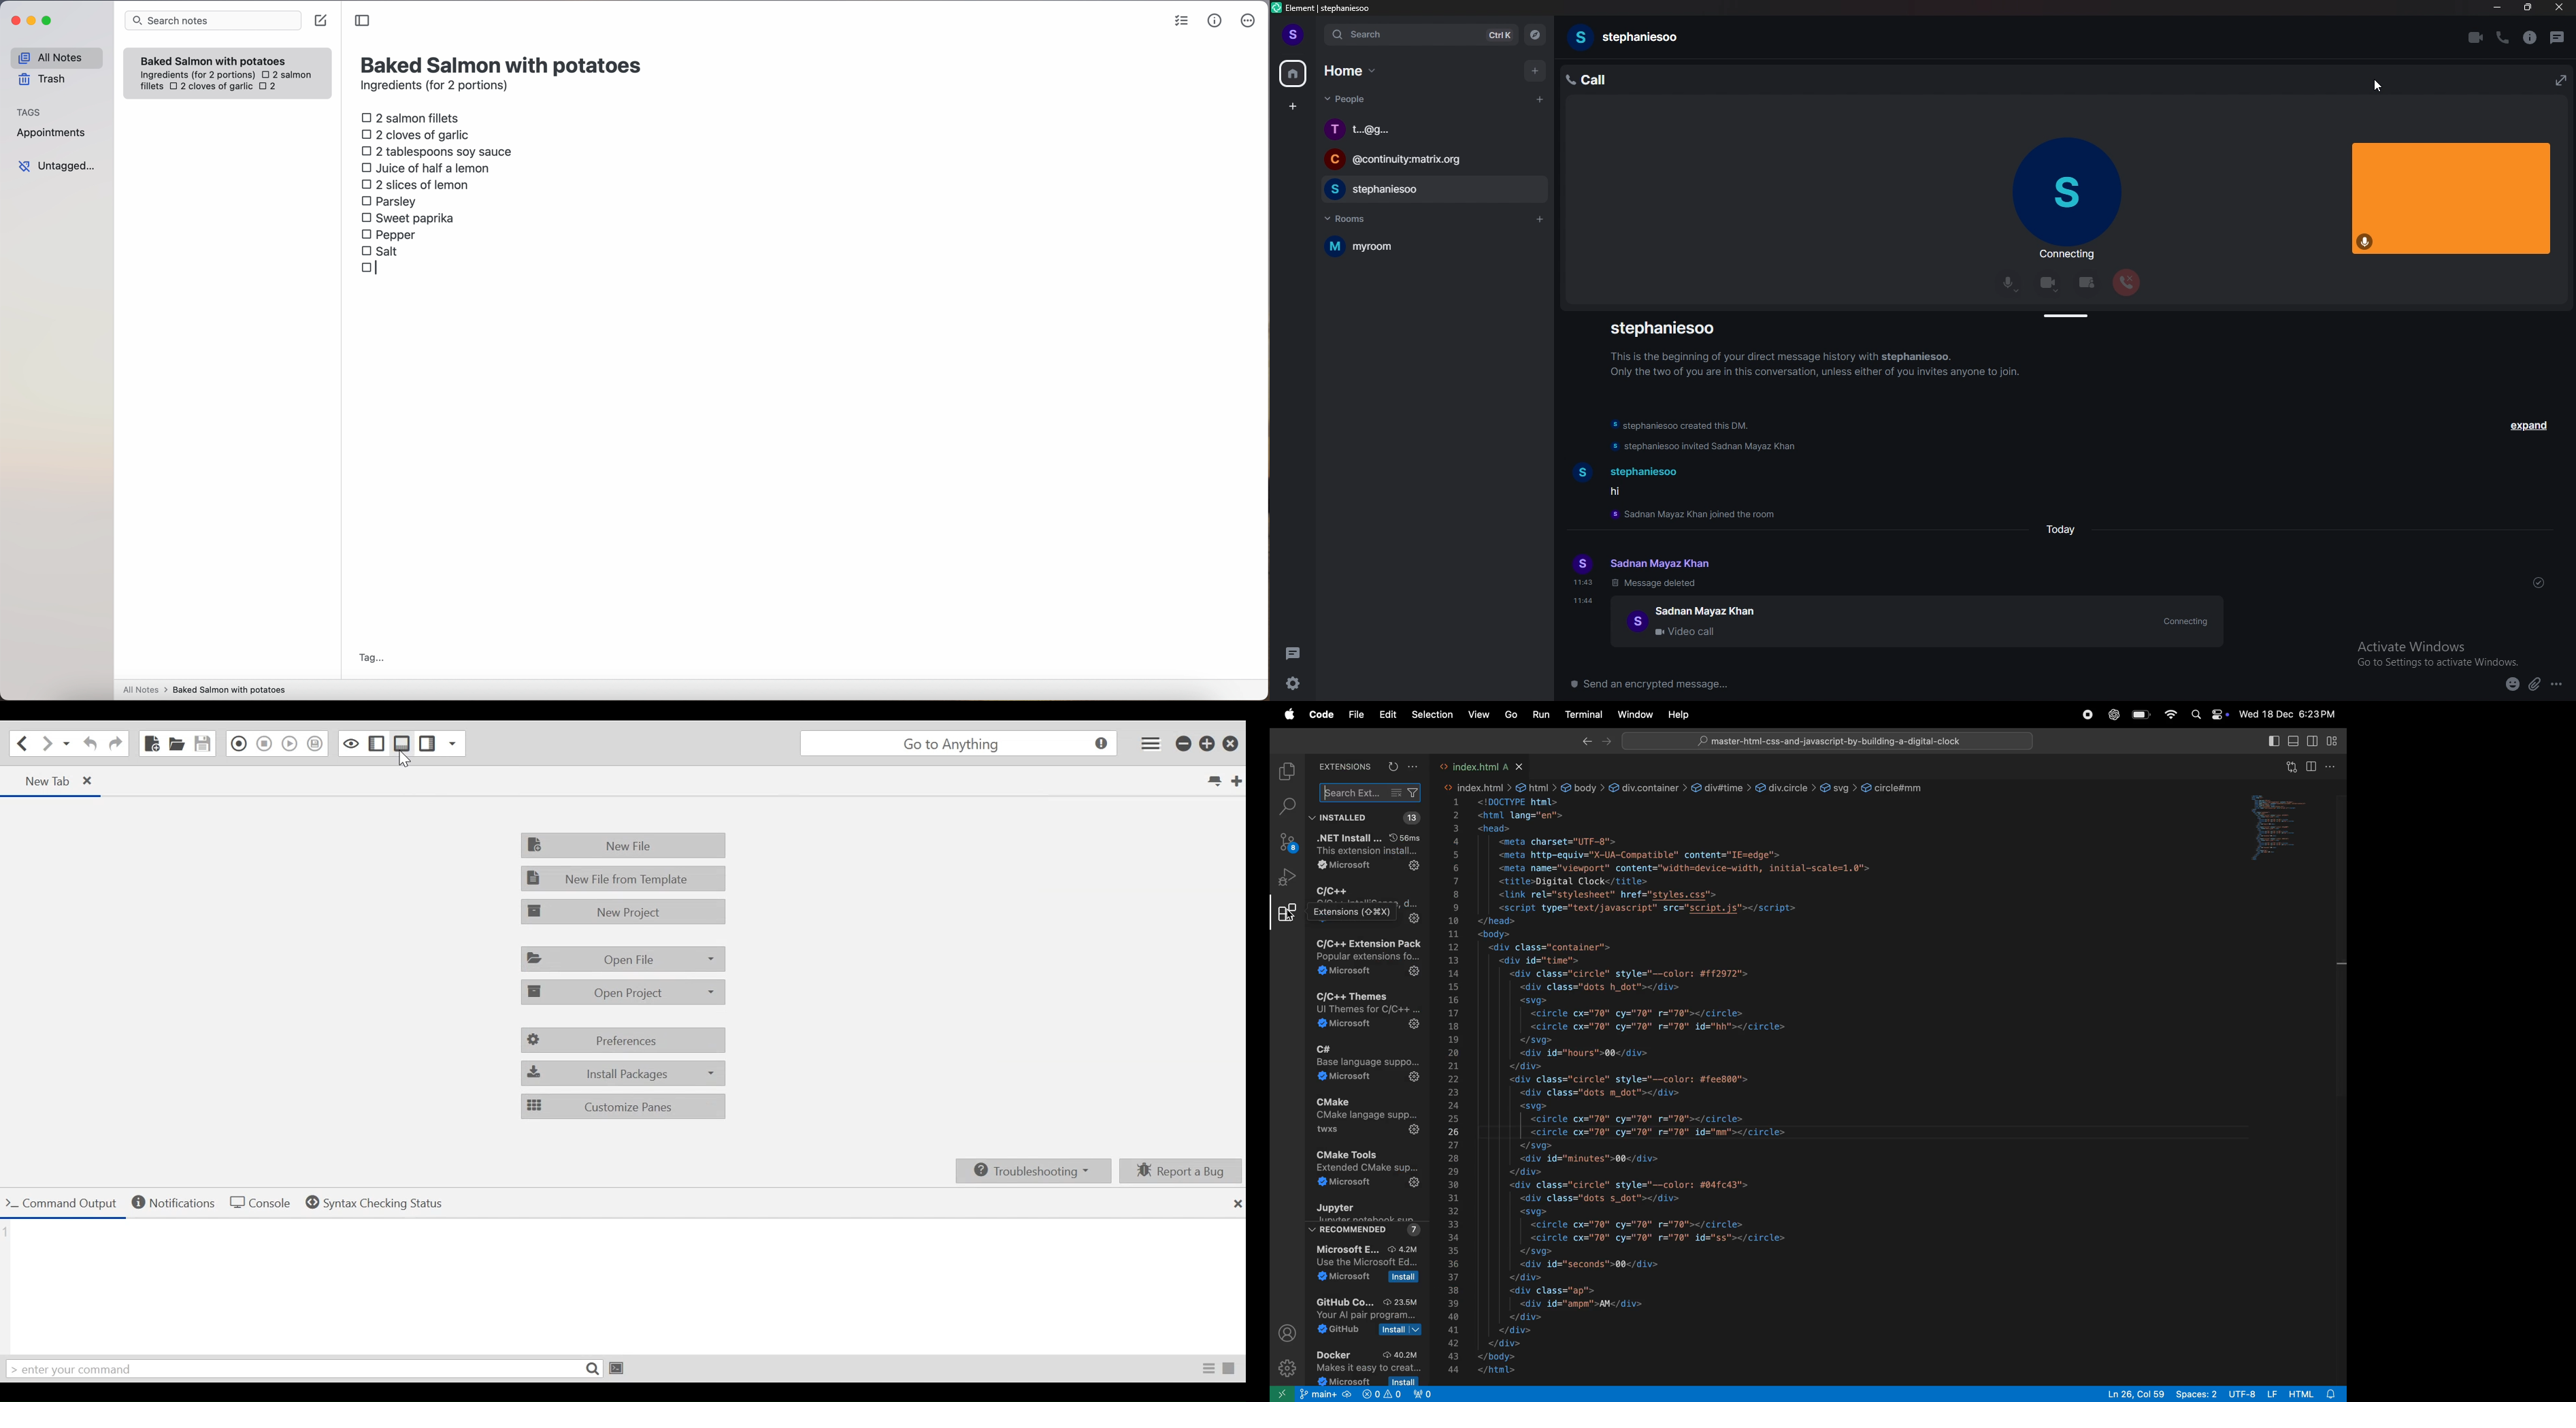 The image size is (2576, 1428). What do you see at coordinates (2558, 79) in the screenshot?
I see `expand` at bounding box center [2558, 79].